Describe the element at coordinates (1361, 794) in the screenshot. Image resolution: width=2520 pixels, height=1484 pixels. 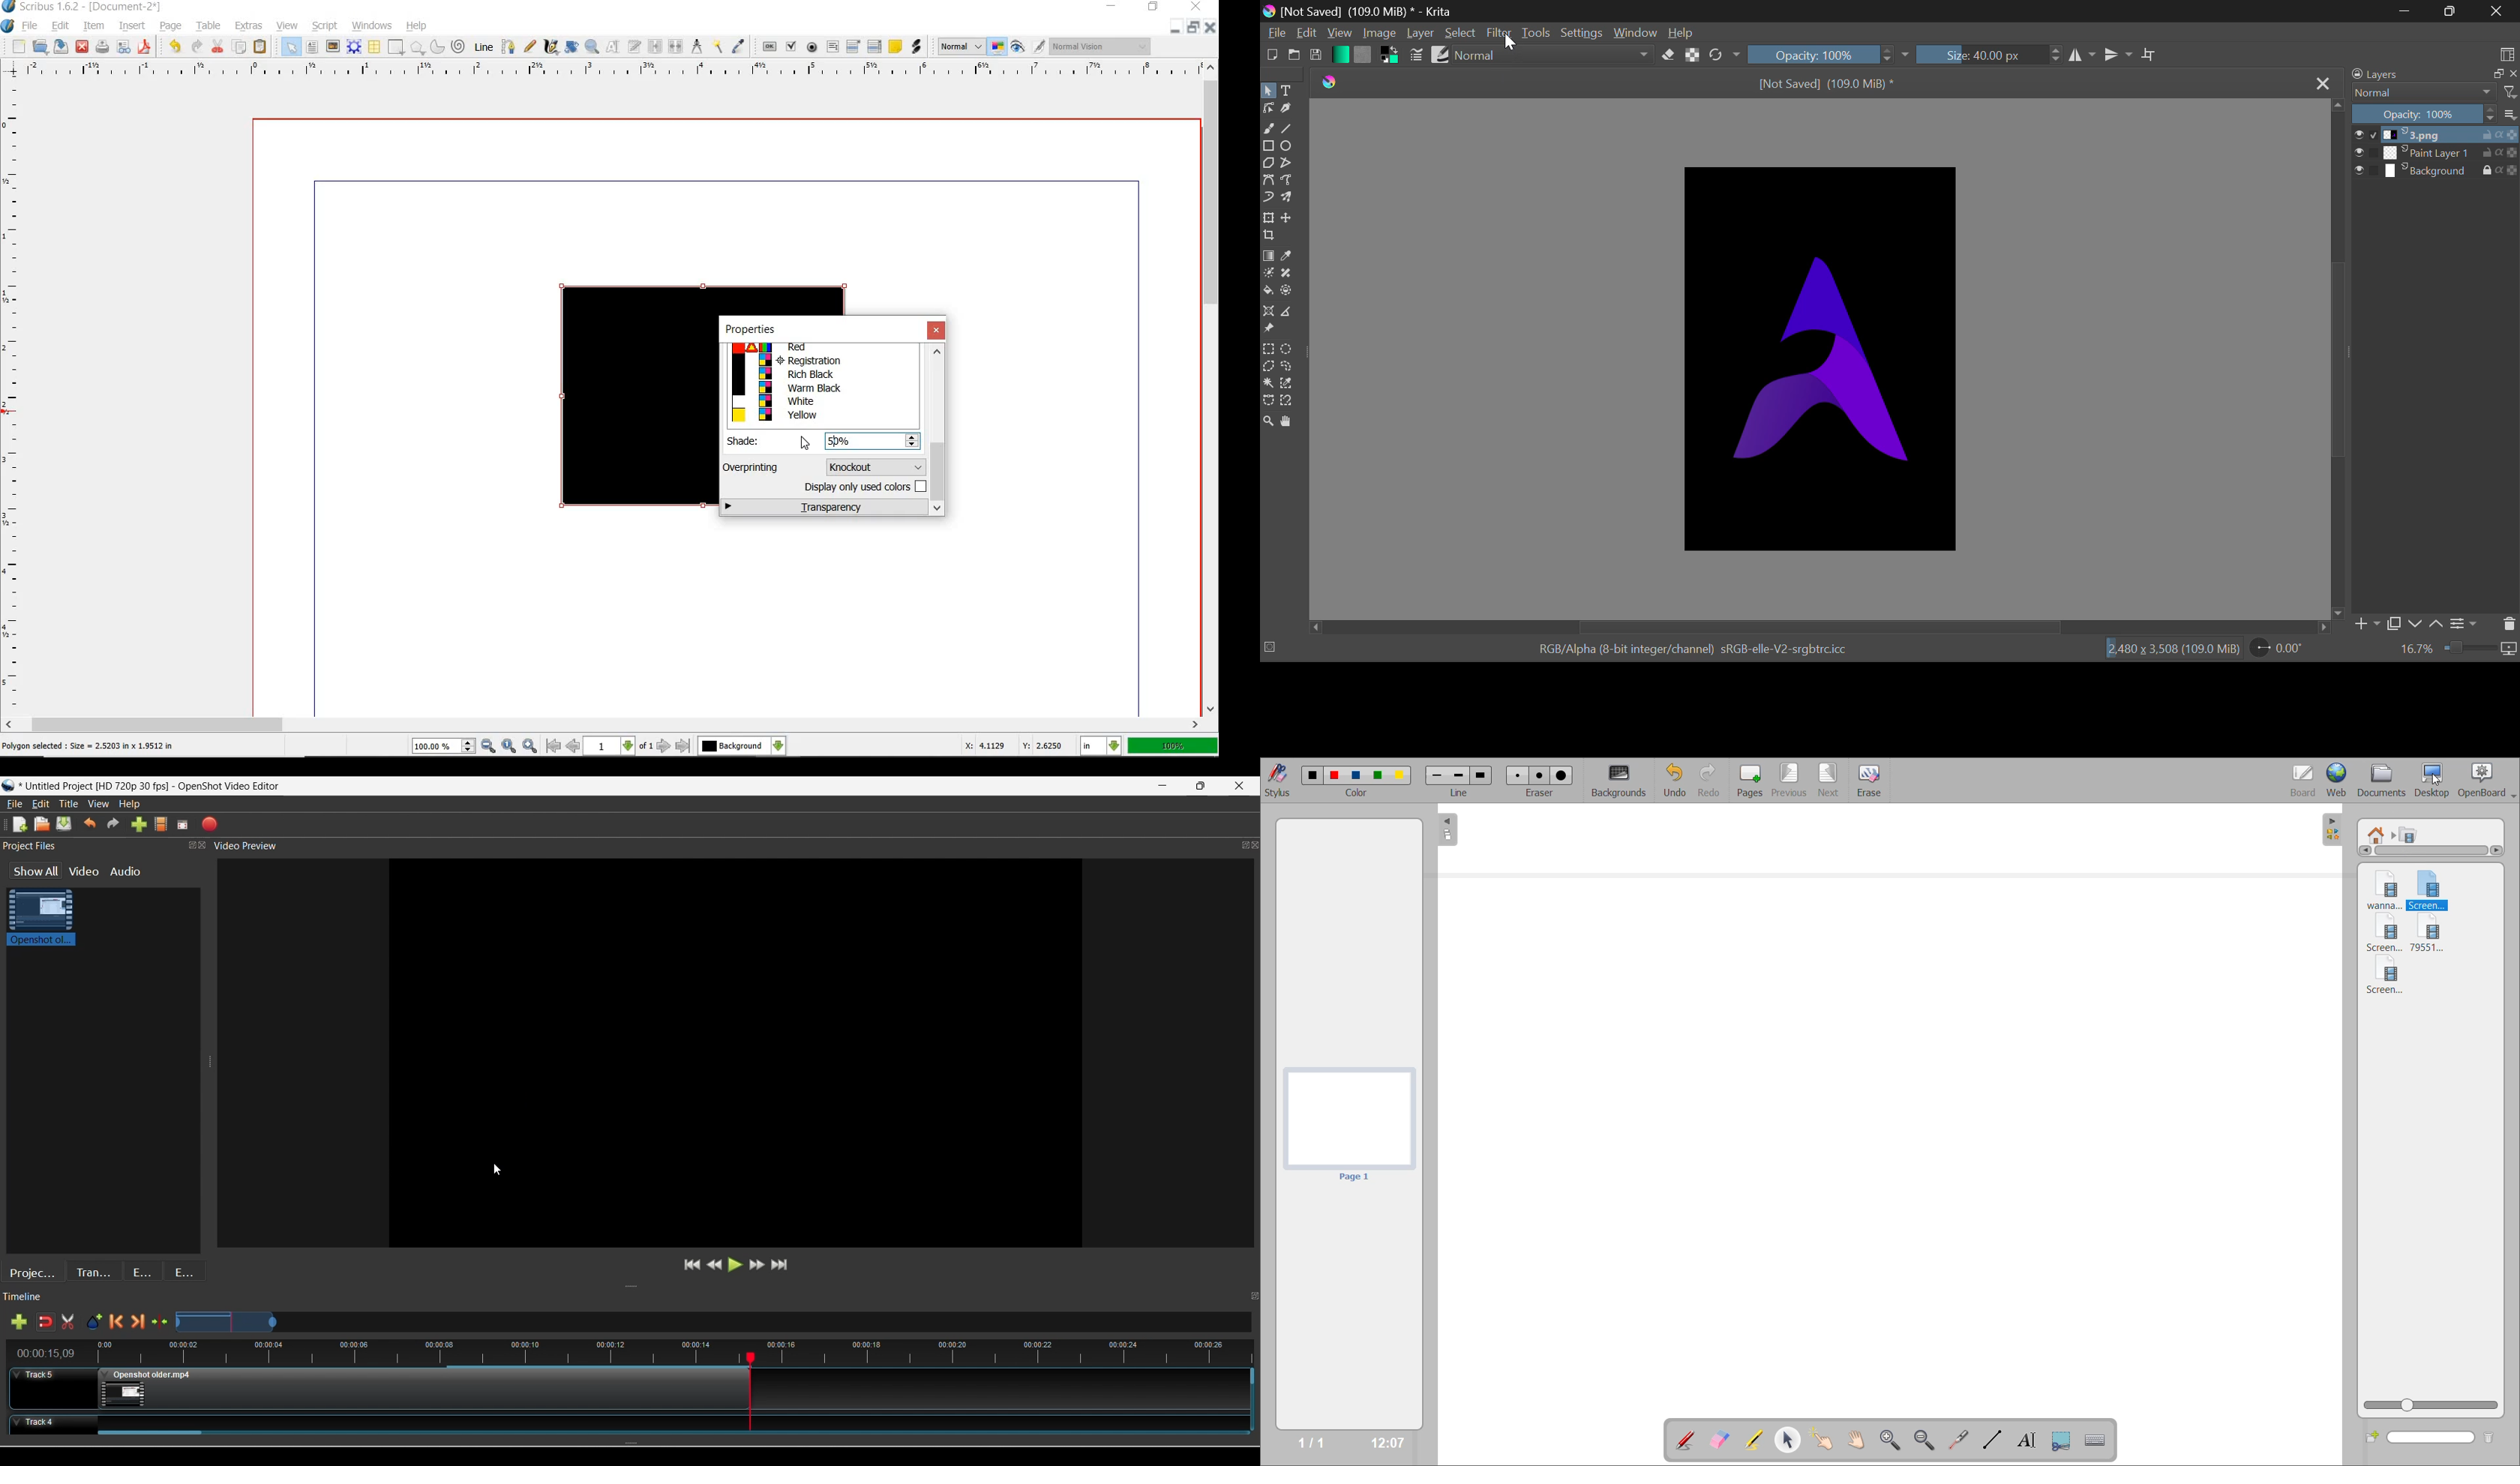
I see `color ` at that location.